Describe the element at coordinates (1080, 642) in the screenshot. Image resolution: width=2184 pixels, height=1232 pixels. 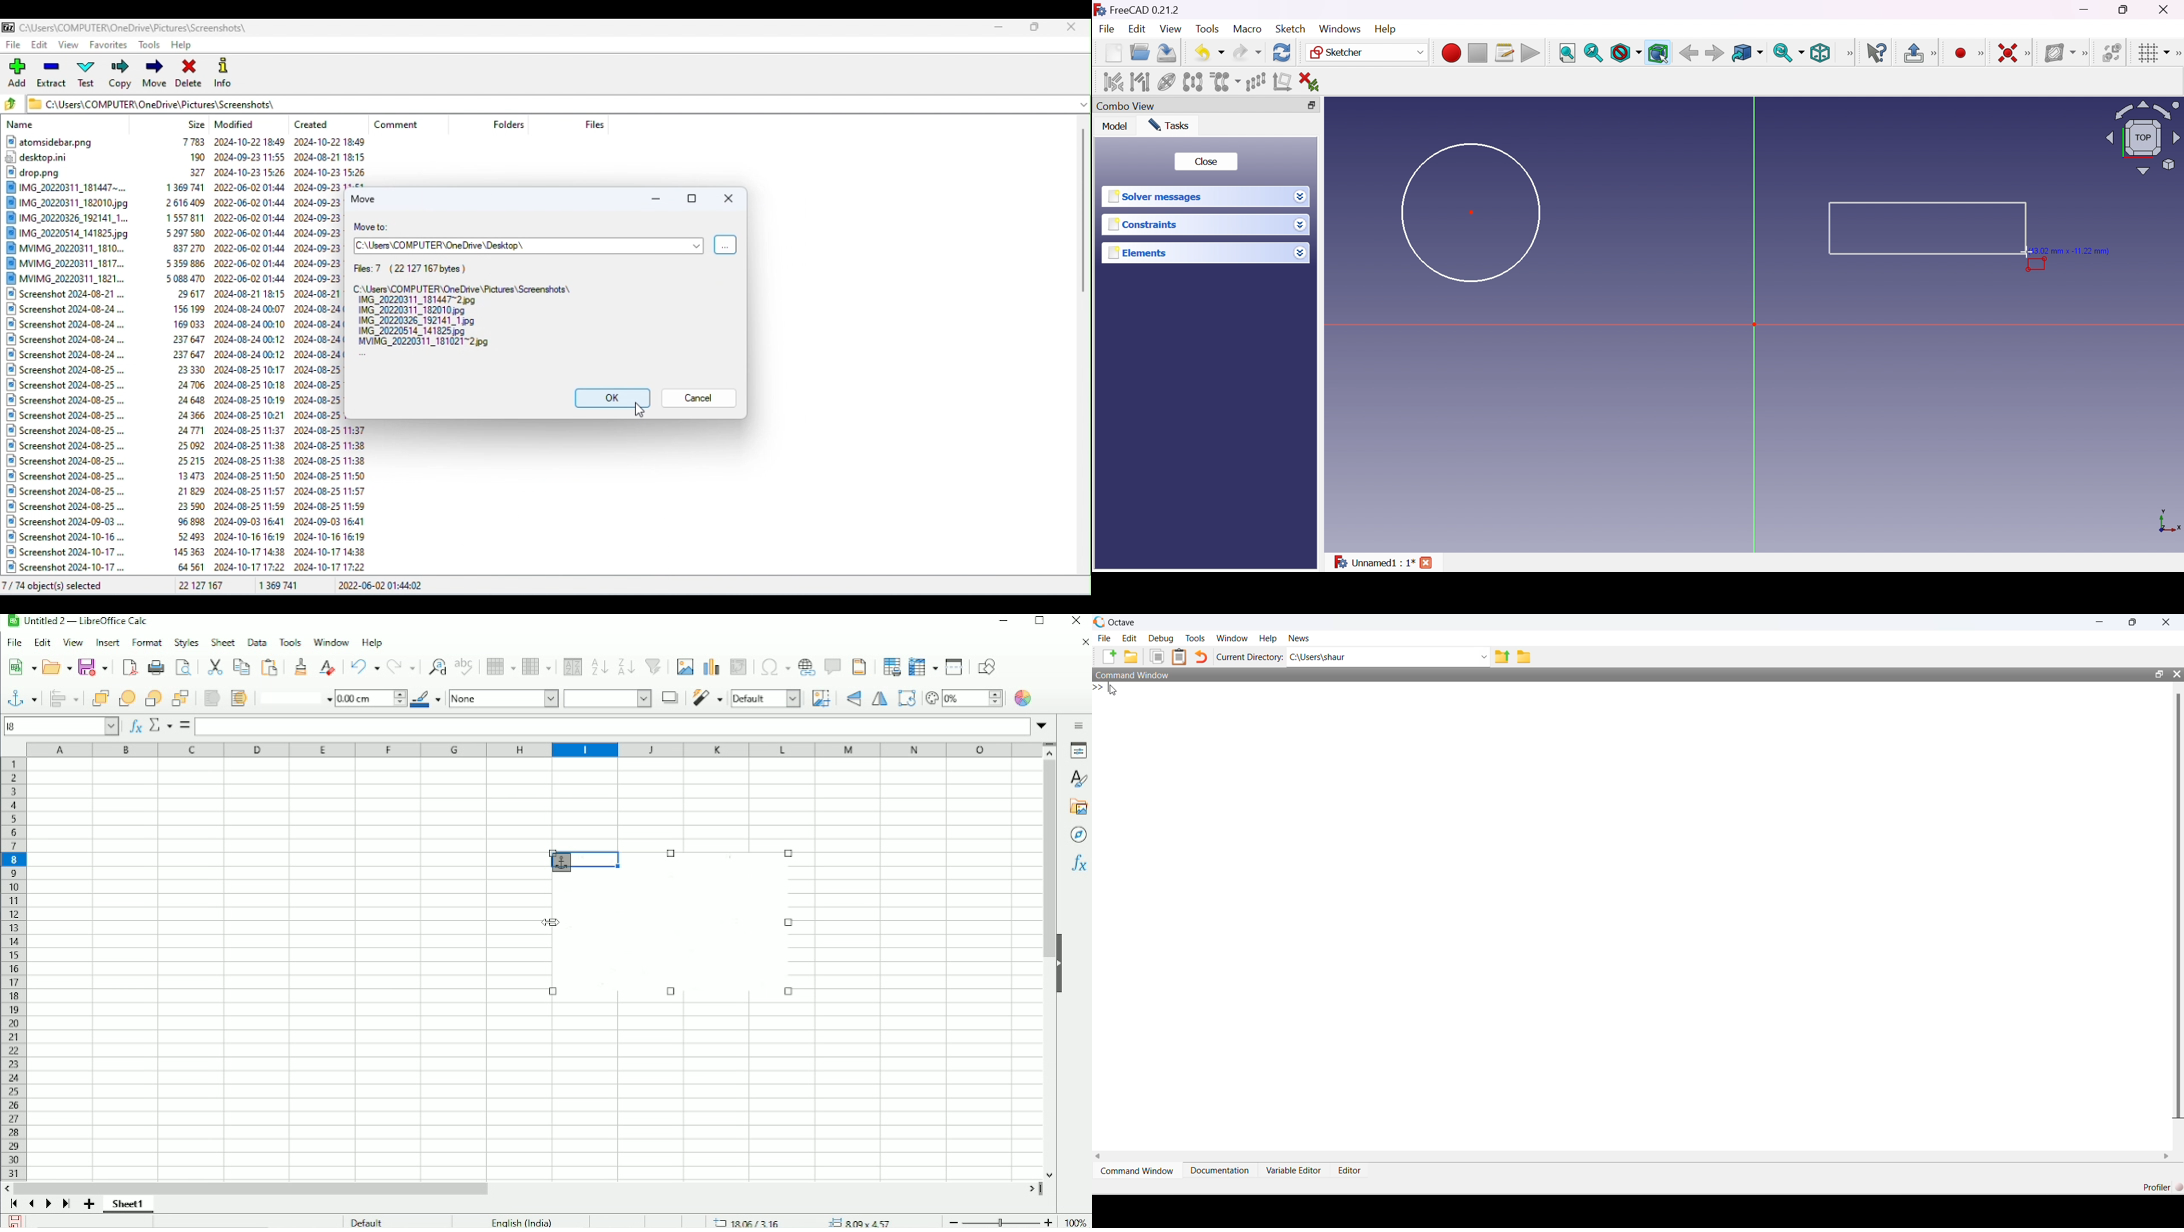
I see `Close document` at that location.